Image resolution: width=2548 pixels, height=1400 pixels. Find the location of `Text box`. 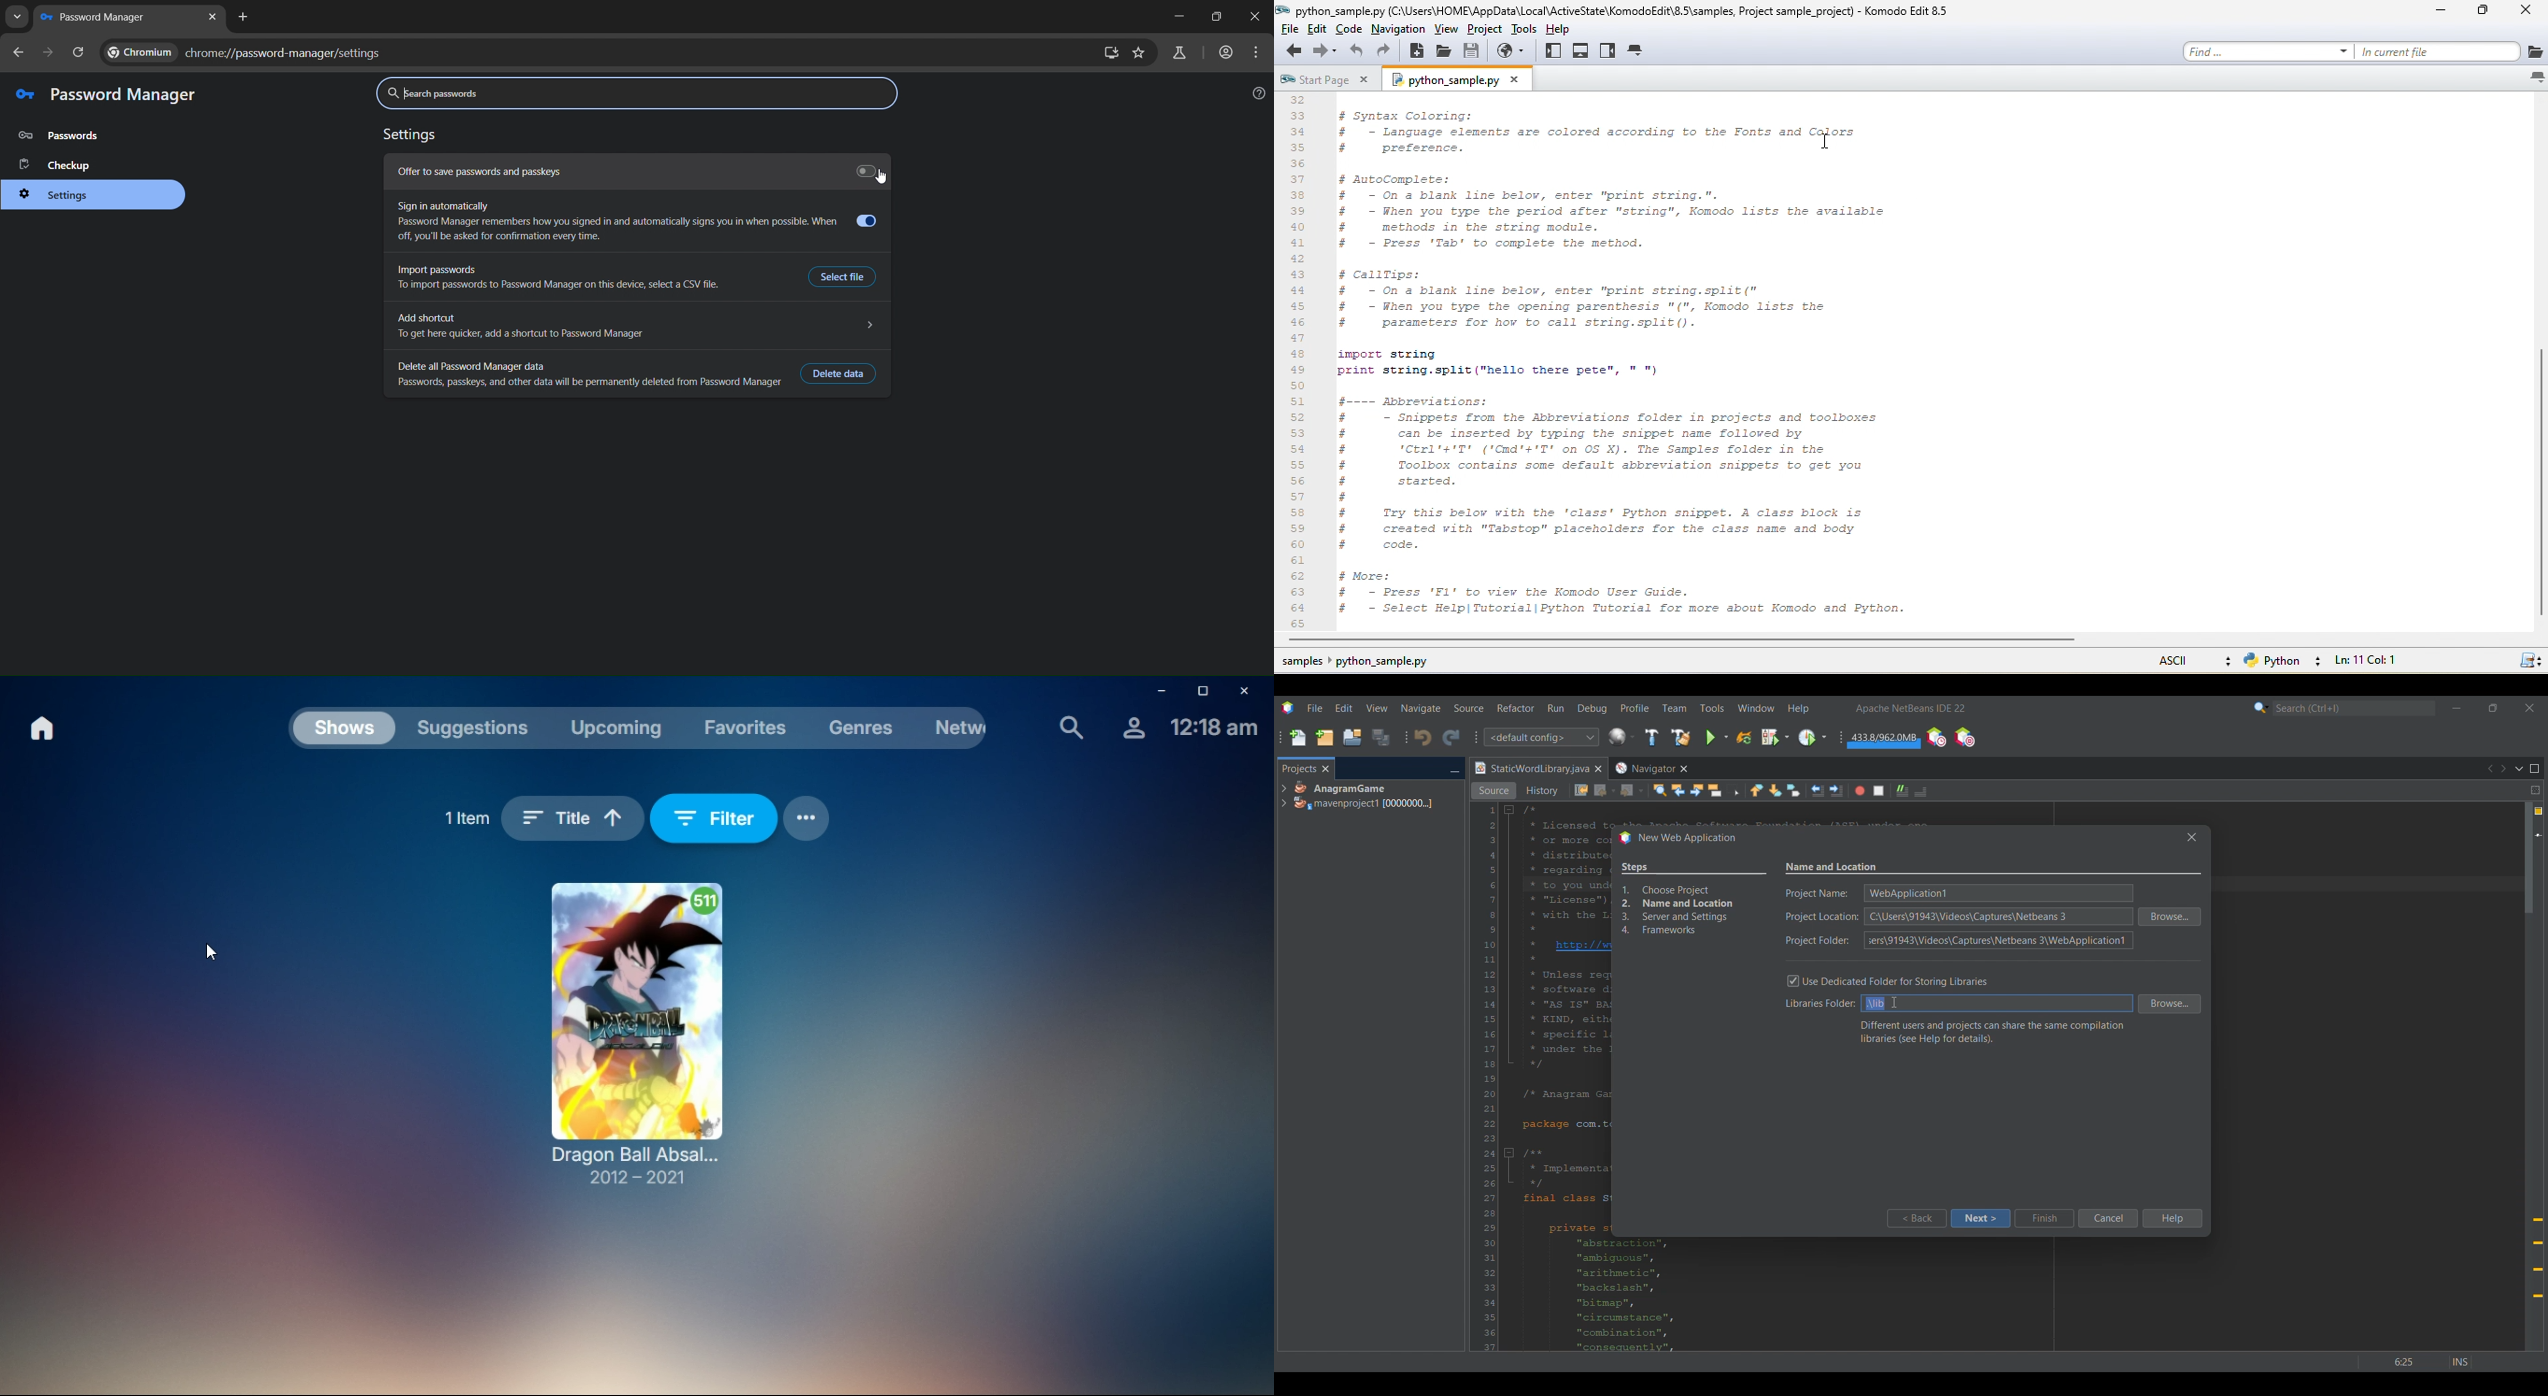

Text box is located at coordinates (2012, 1004).